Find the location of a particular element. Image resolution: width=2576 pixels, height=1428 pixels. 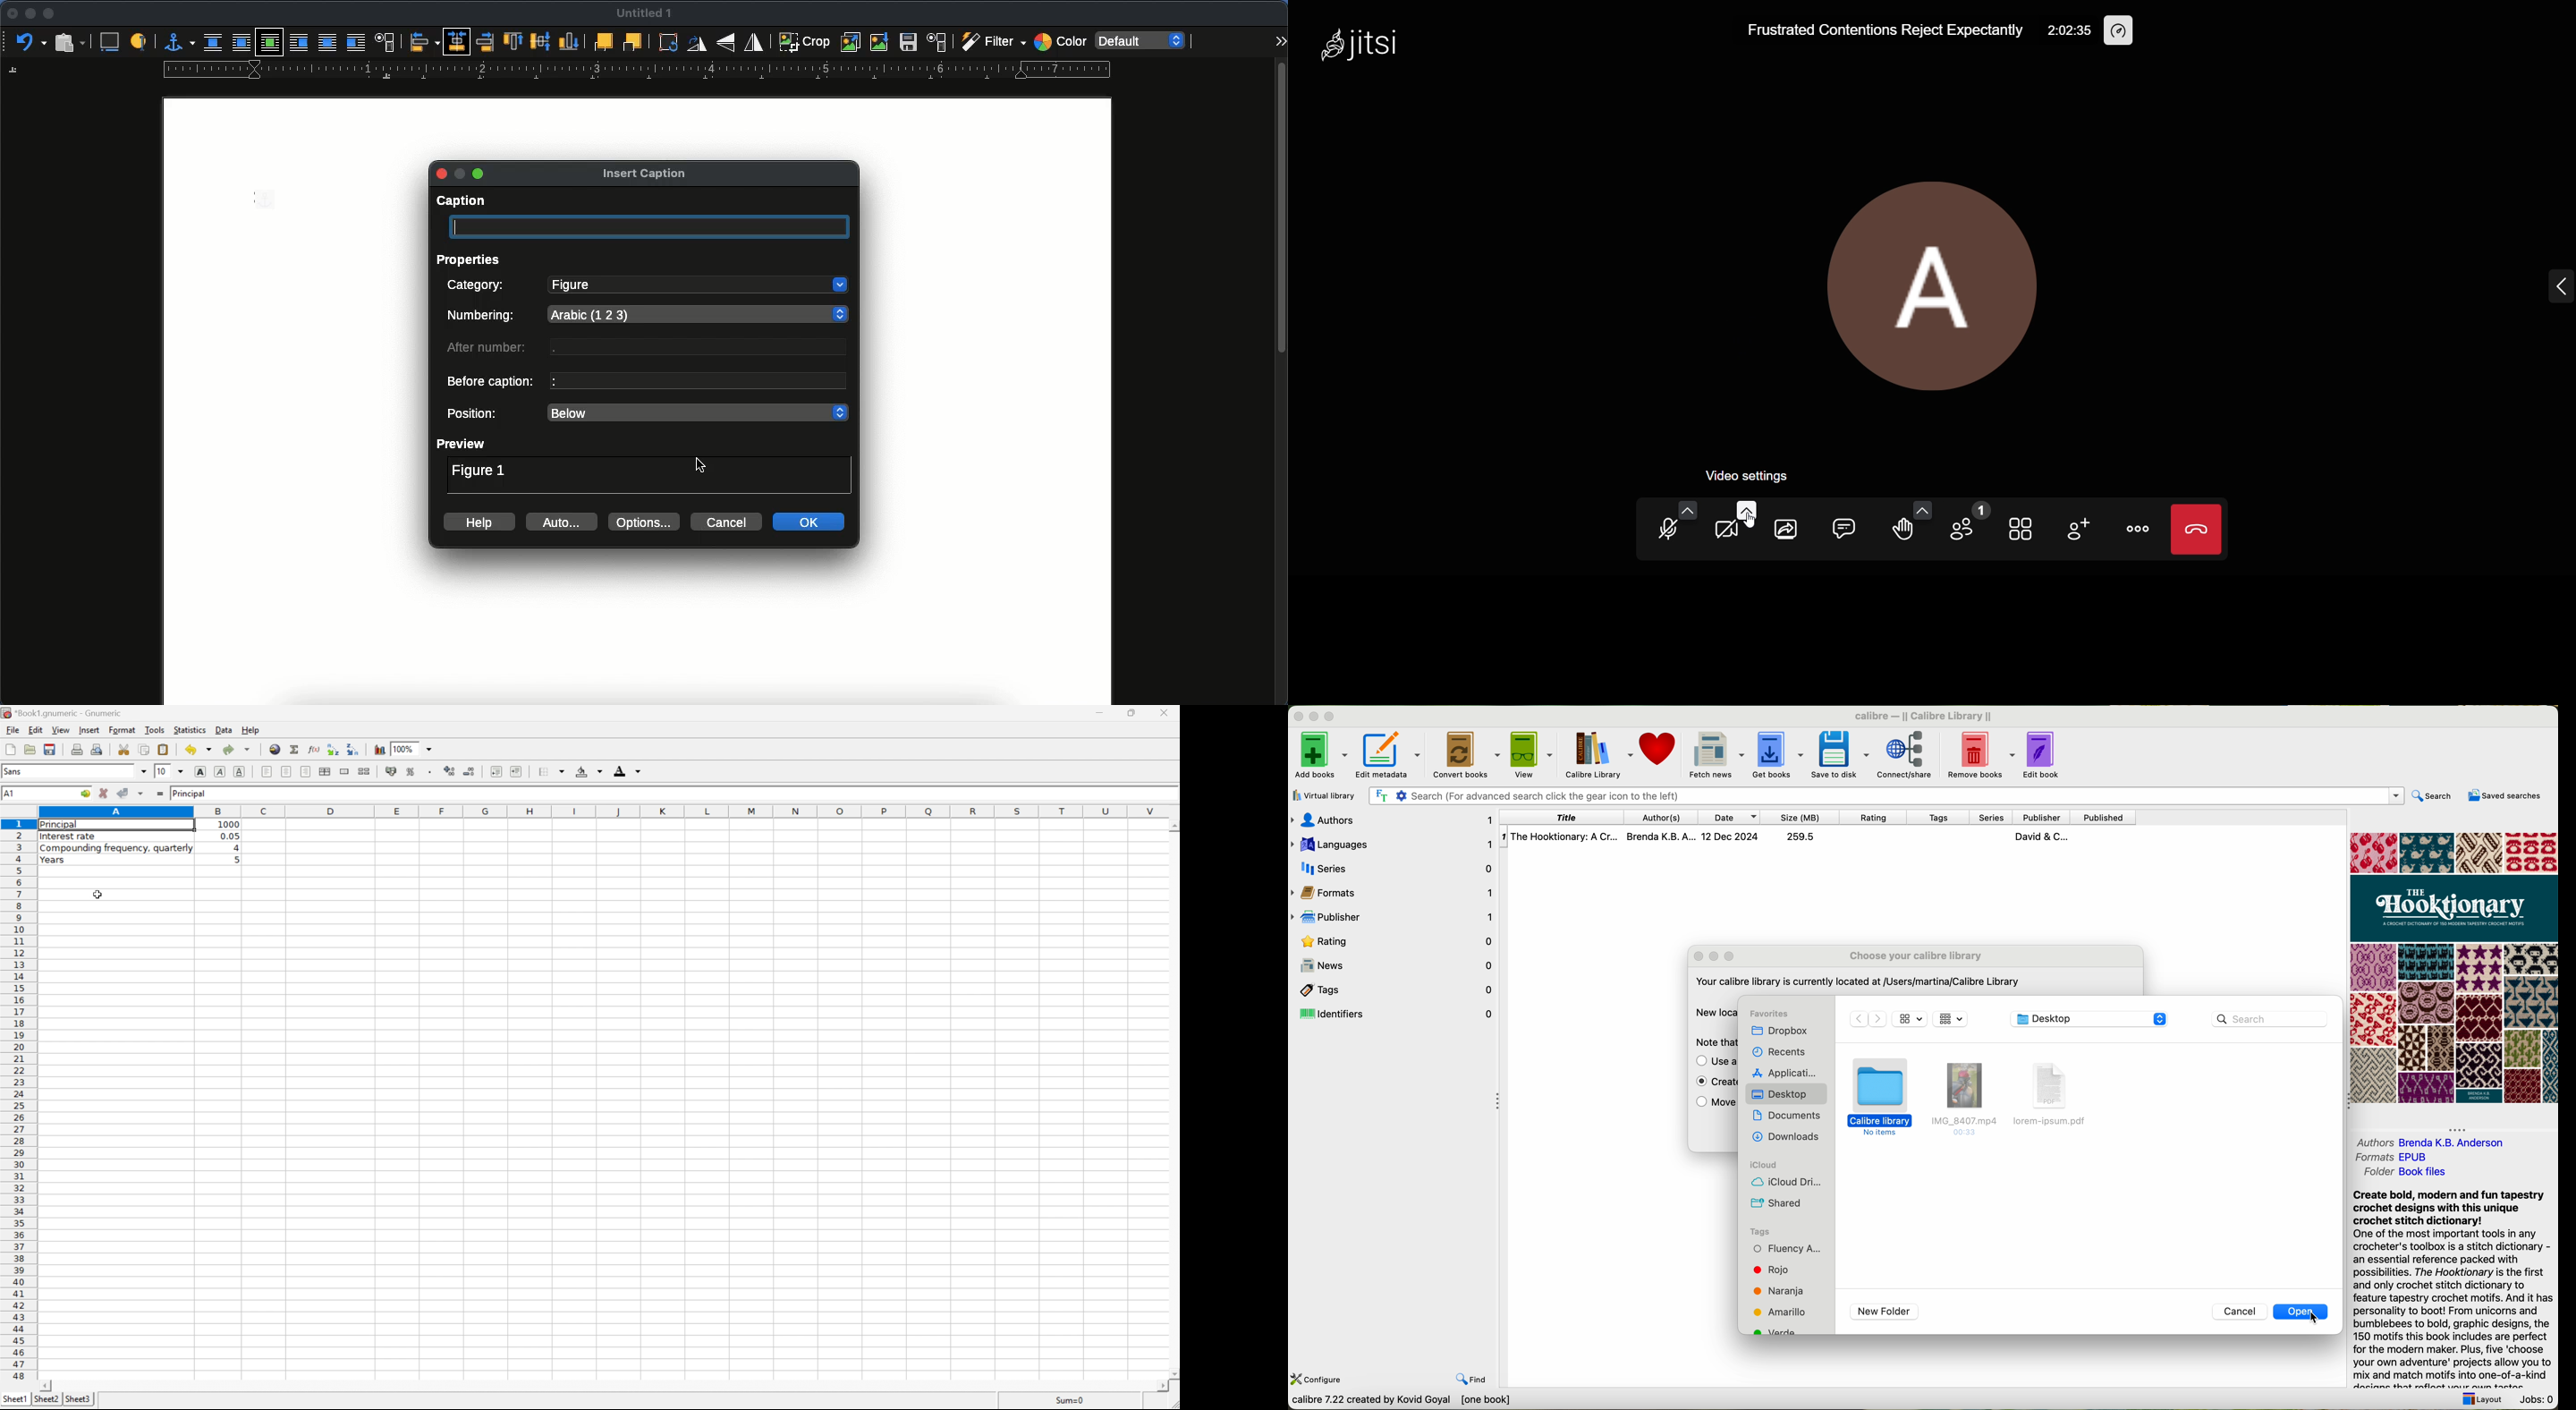

label to identify an object  is located at coordinates (140, 40).